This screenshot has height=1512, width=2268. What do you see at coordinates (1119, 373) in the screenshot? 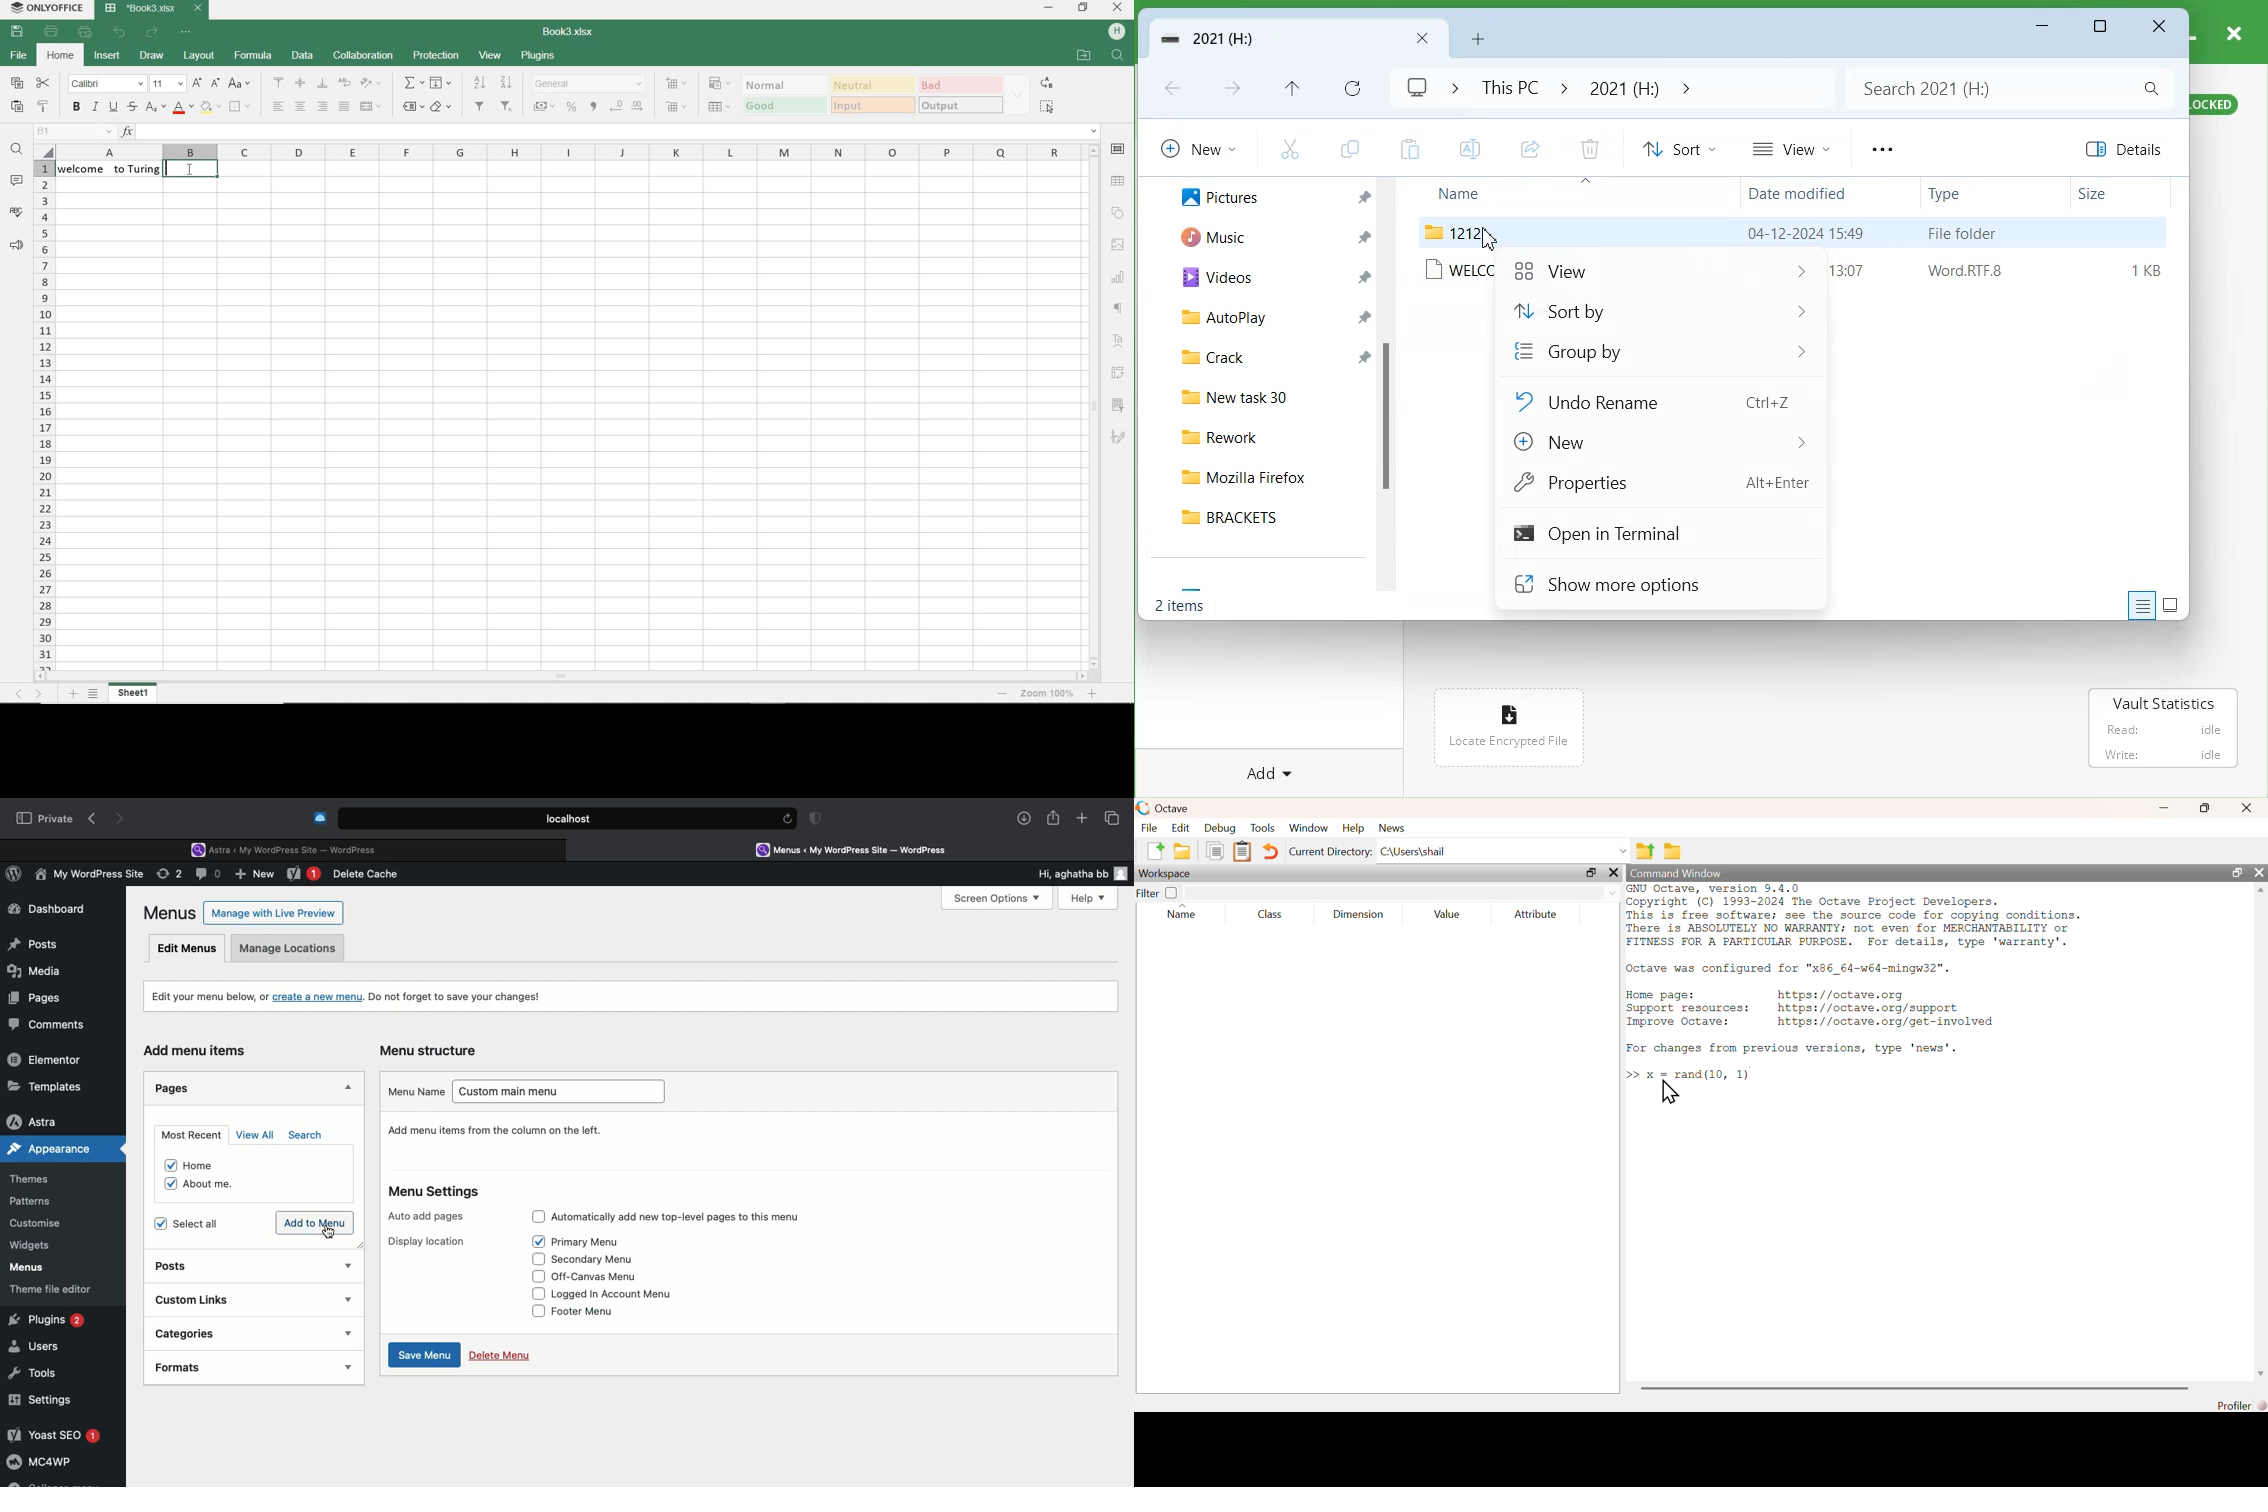
I see `pivot table` at bounding box center [1119, 373].